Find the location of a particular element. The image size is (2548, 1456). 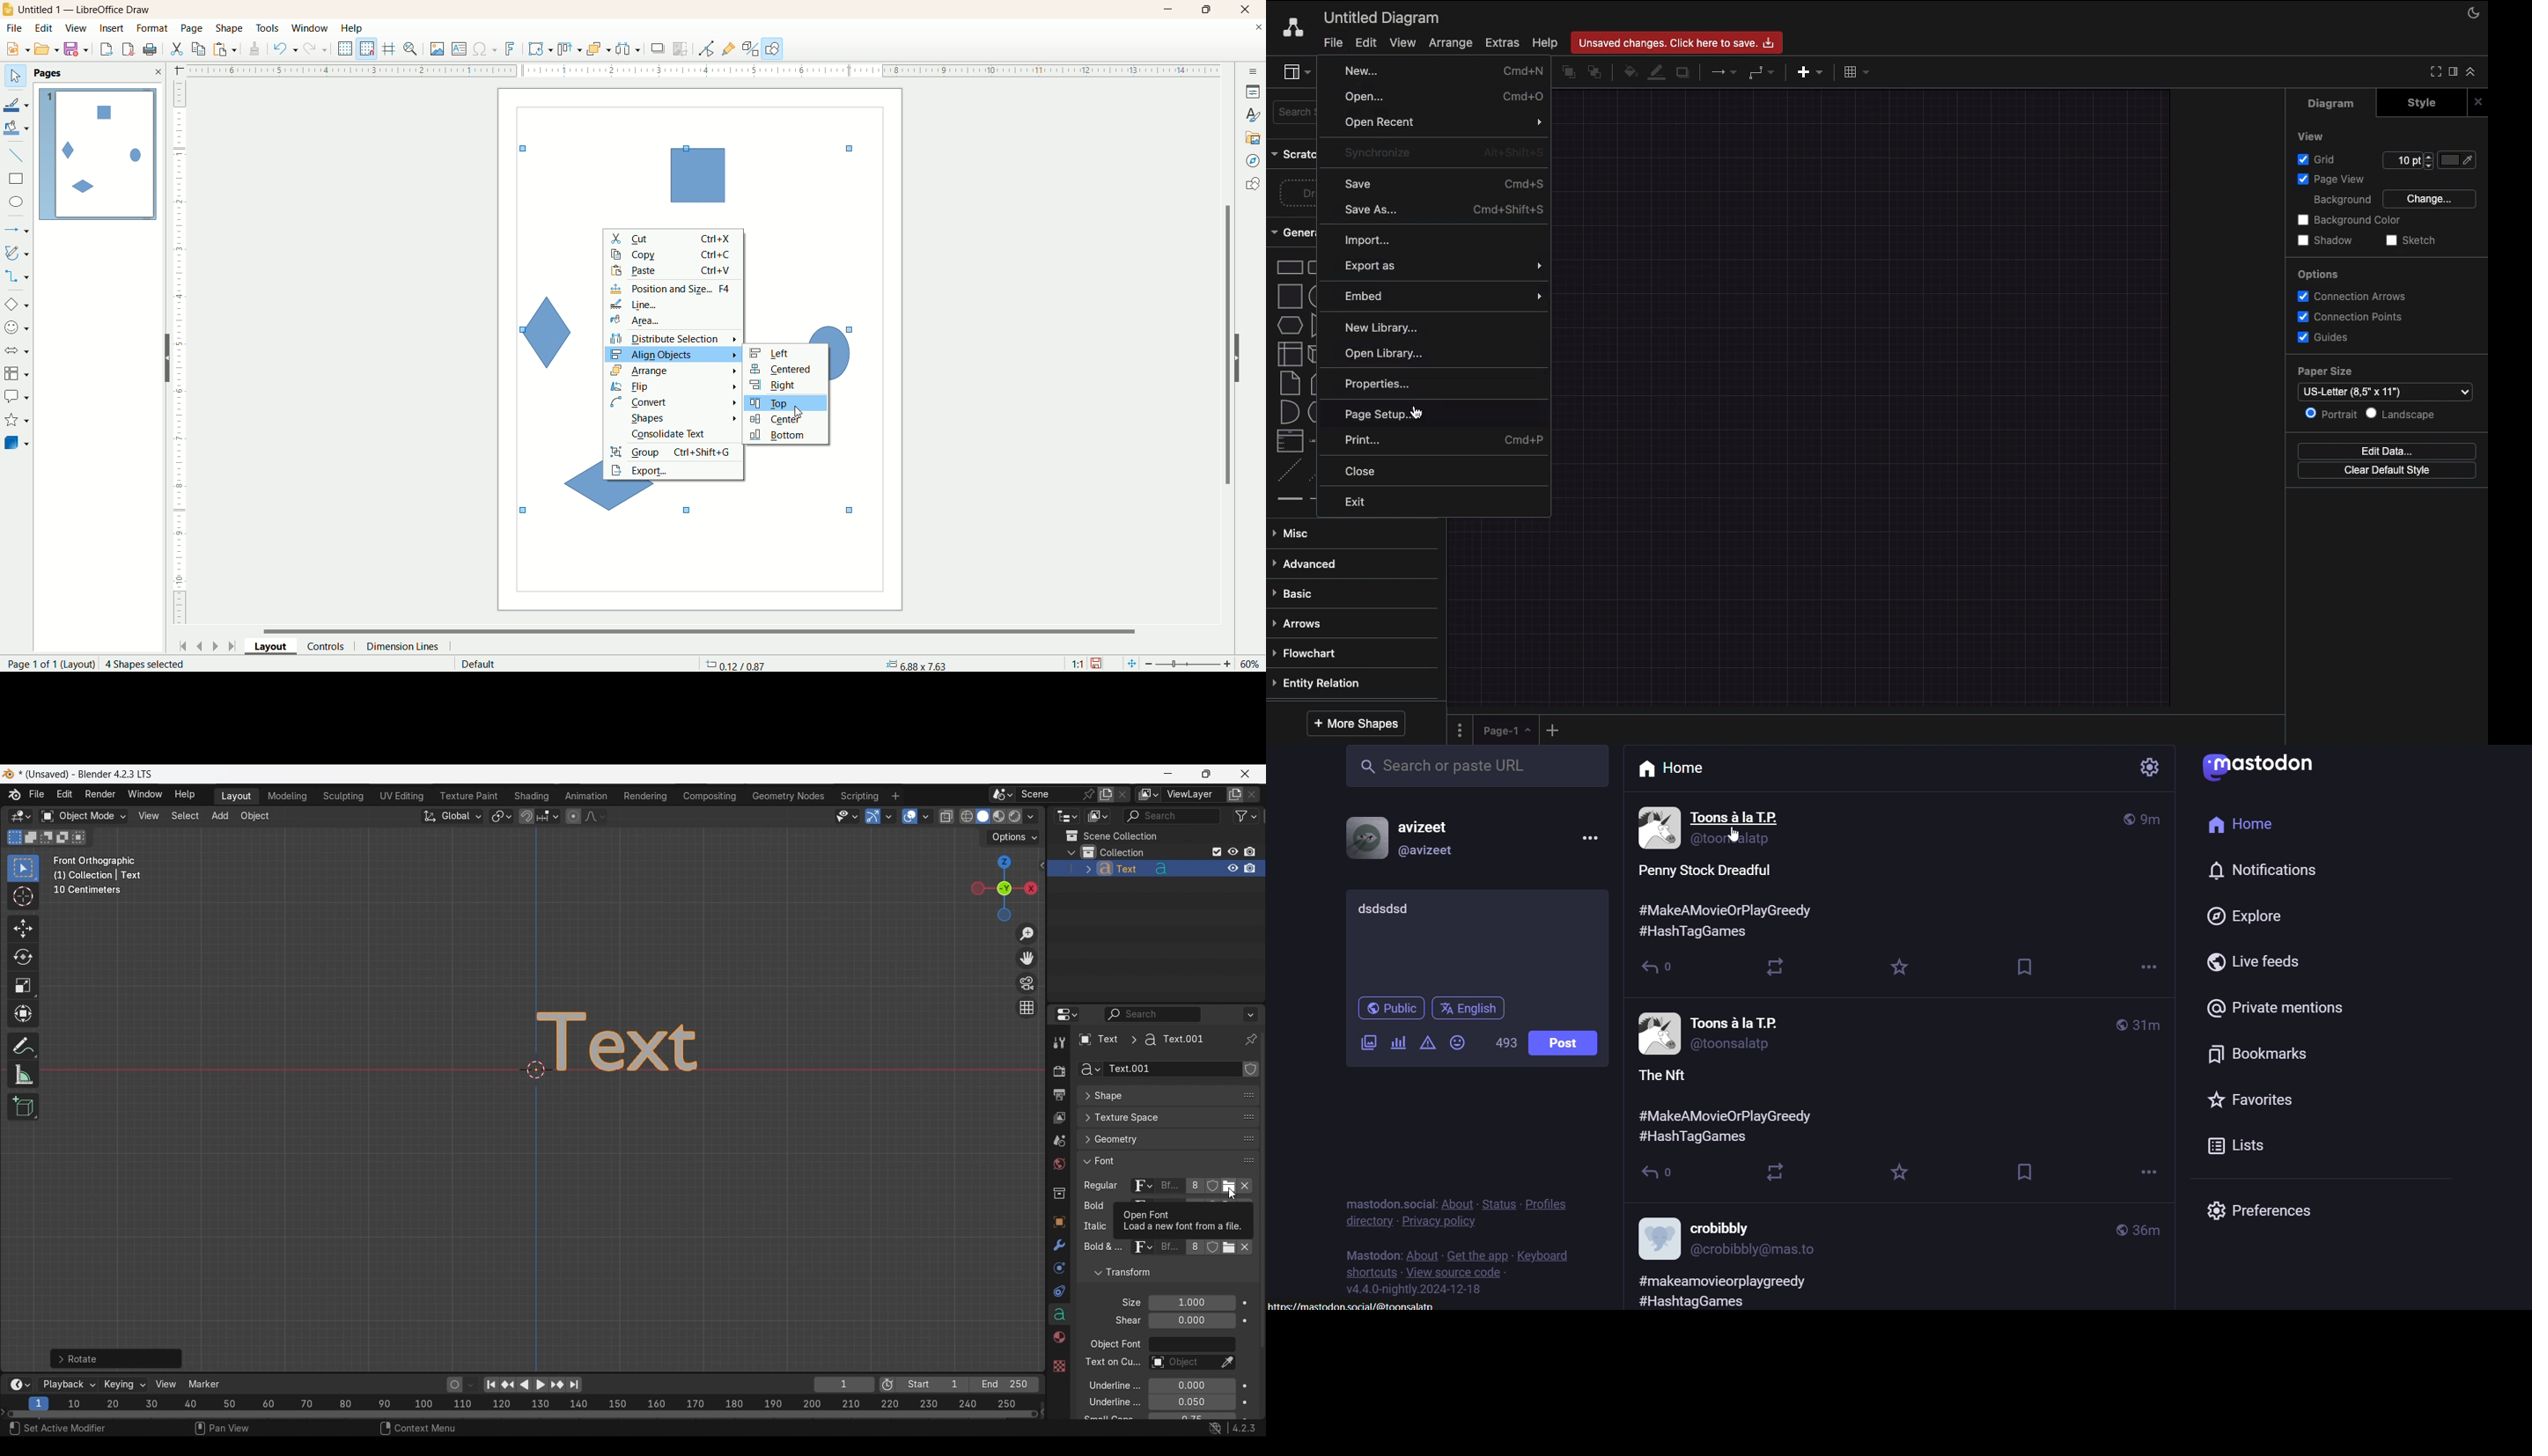

Compositing workspace is located at coordinates (710, 796).